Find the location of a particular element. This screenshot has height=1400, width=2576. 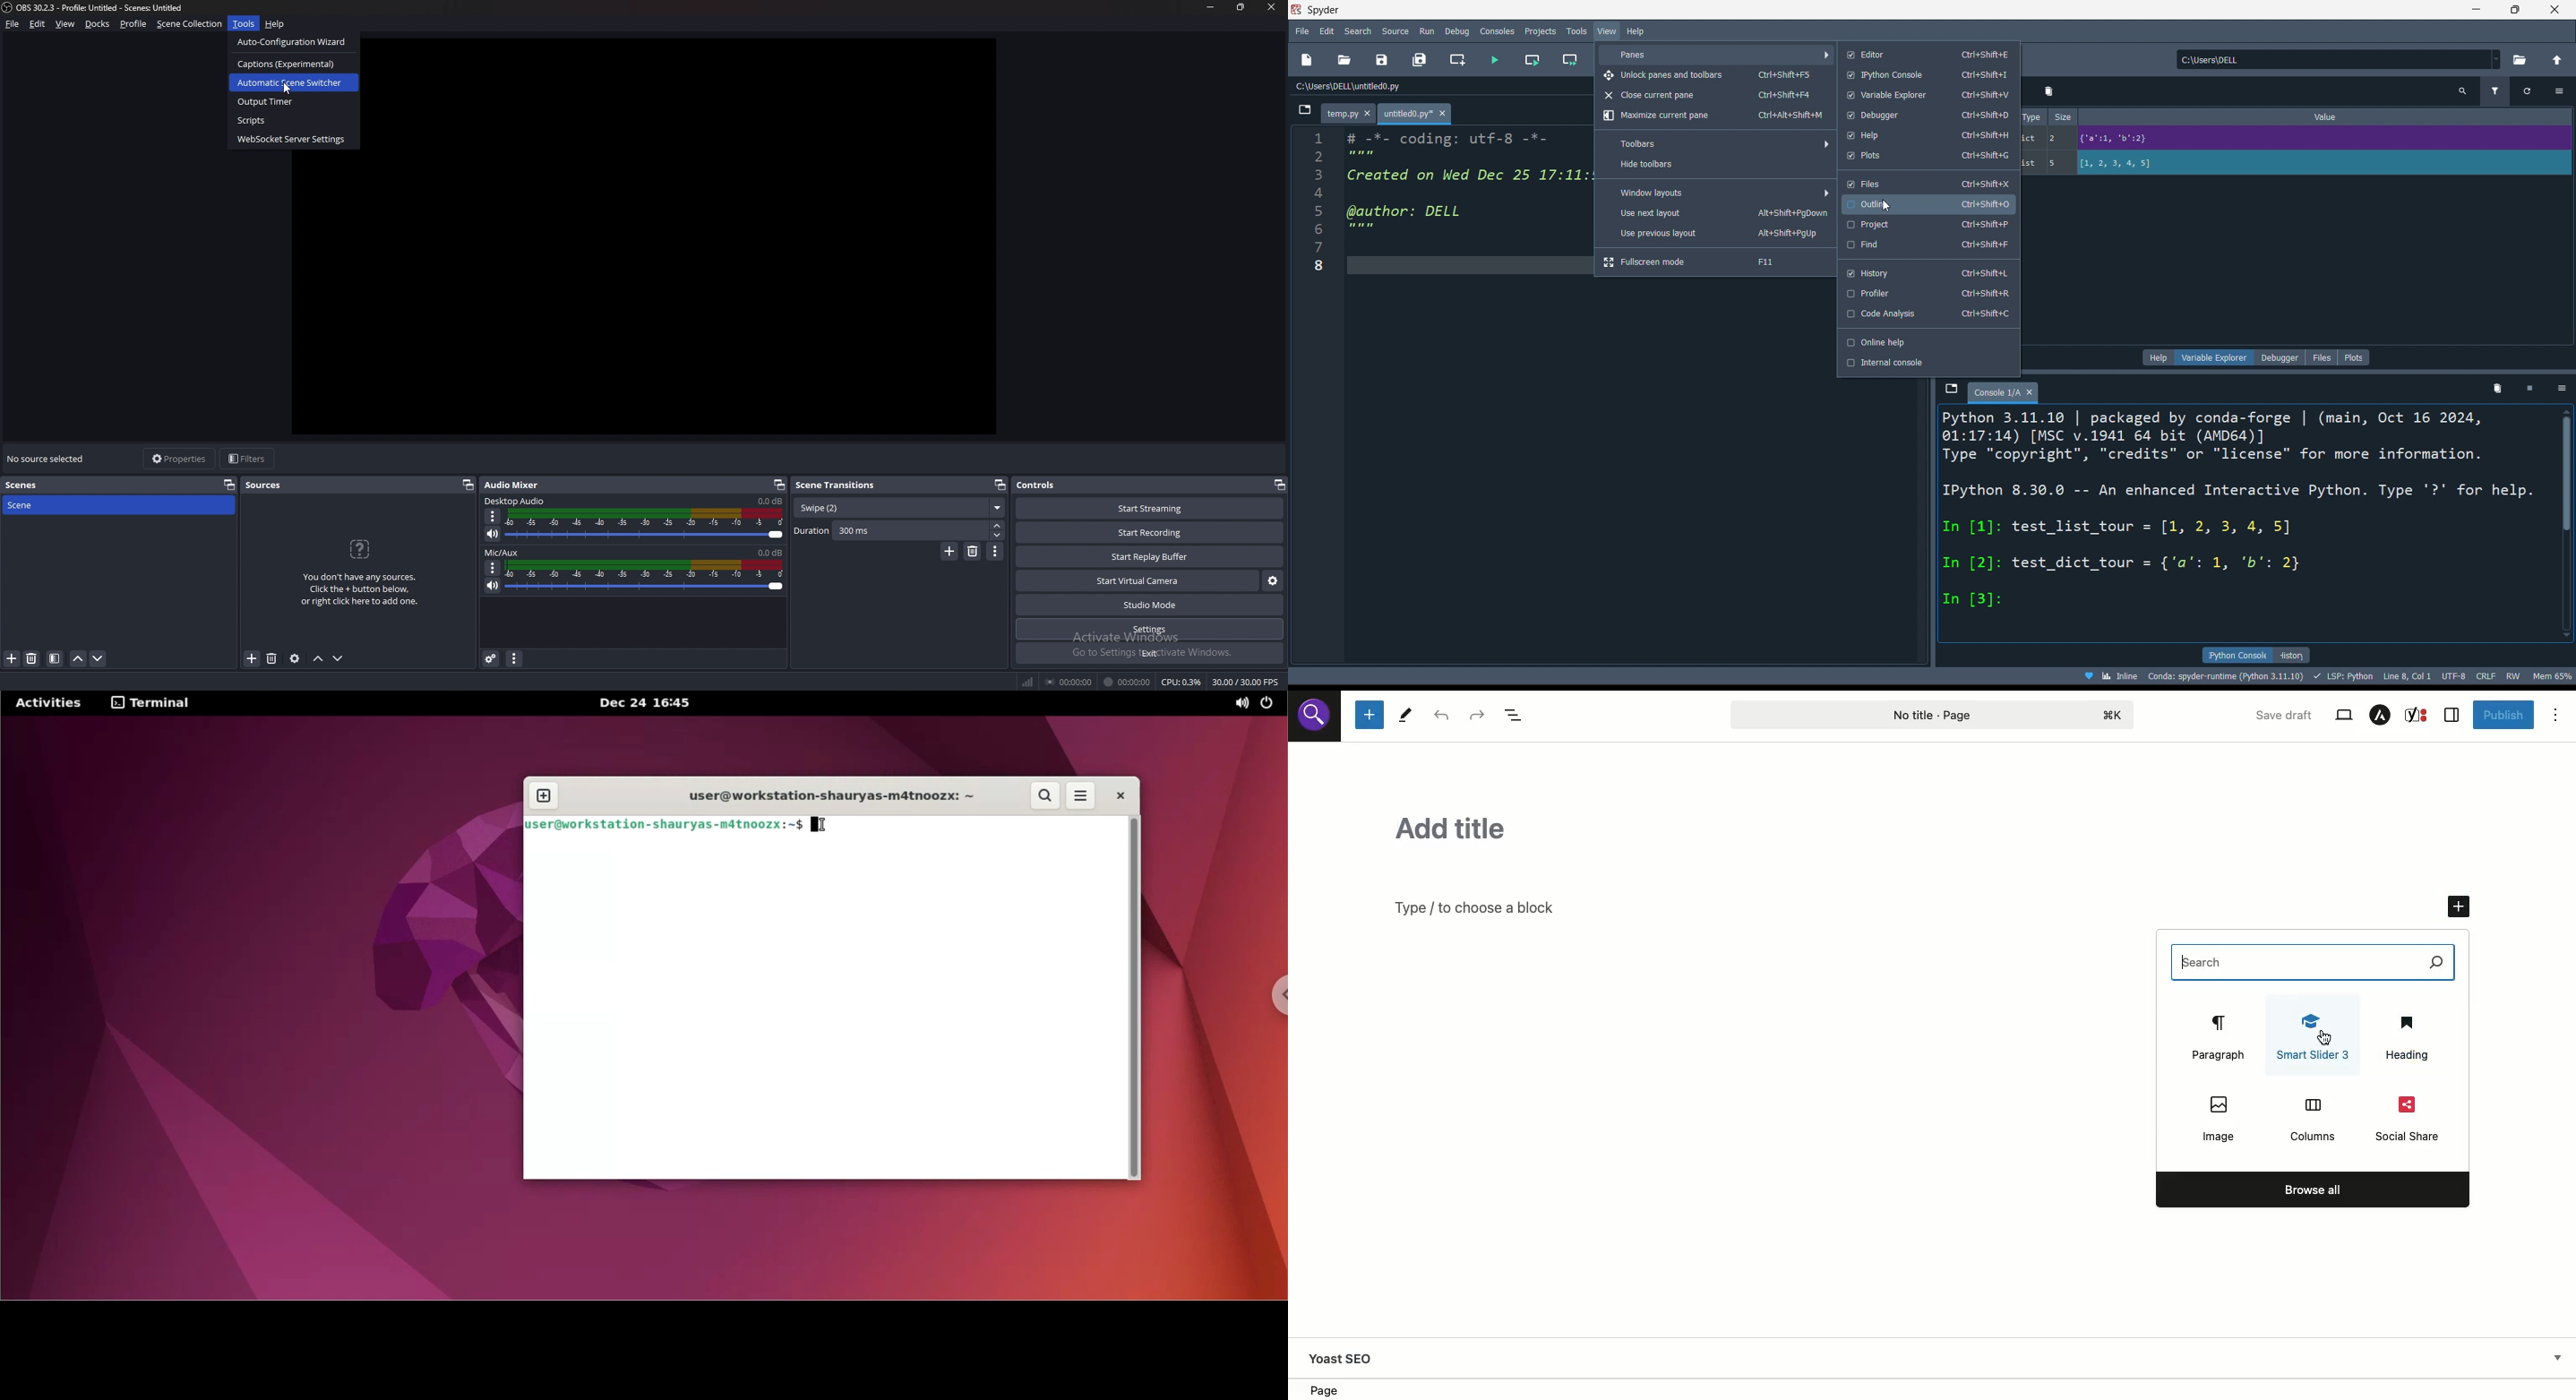

increase duration is located at coordinates (998, 525).